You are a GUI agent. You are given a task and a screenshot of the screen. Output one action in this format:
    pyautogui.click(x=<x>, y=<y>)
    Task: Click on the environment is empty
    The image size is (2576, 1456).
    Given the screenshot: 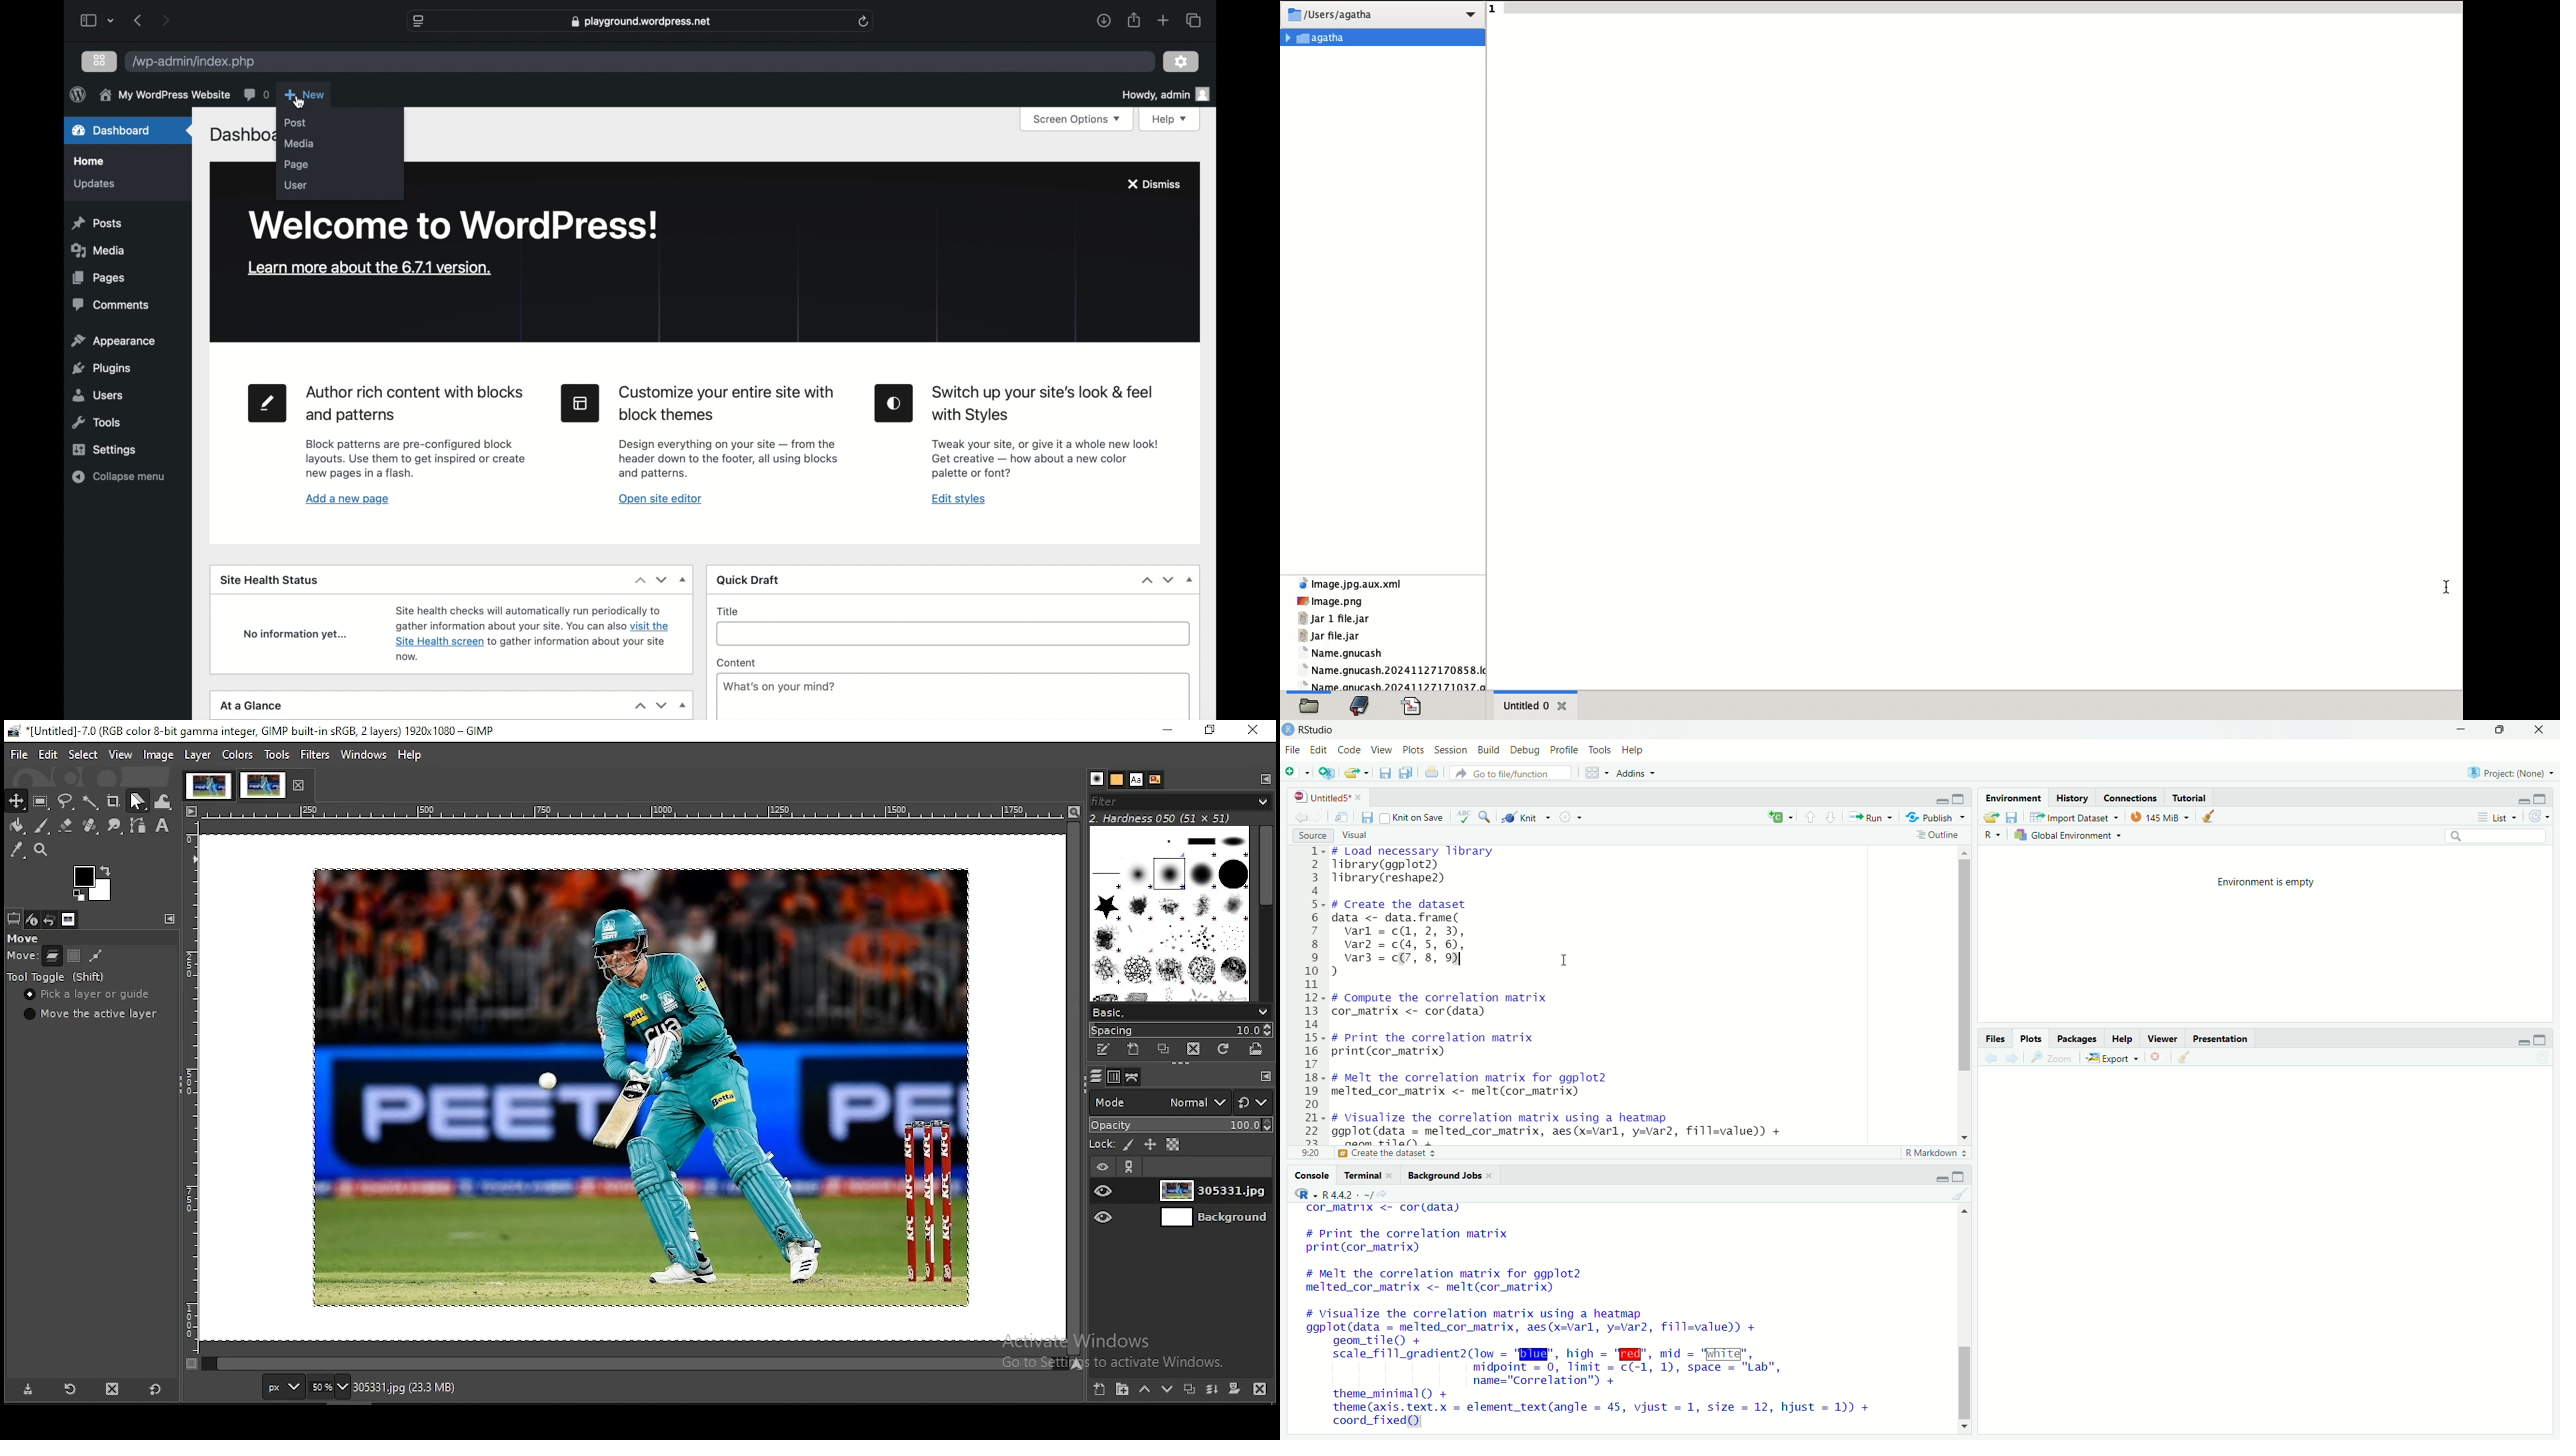 What is the action you would take?
    pyautogui.click(x=2269, y=883)
    